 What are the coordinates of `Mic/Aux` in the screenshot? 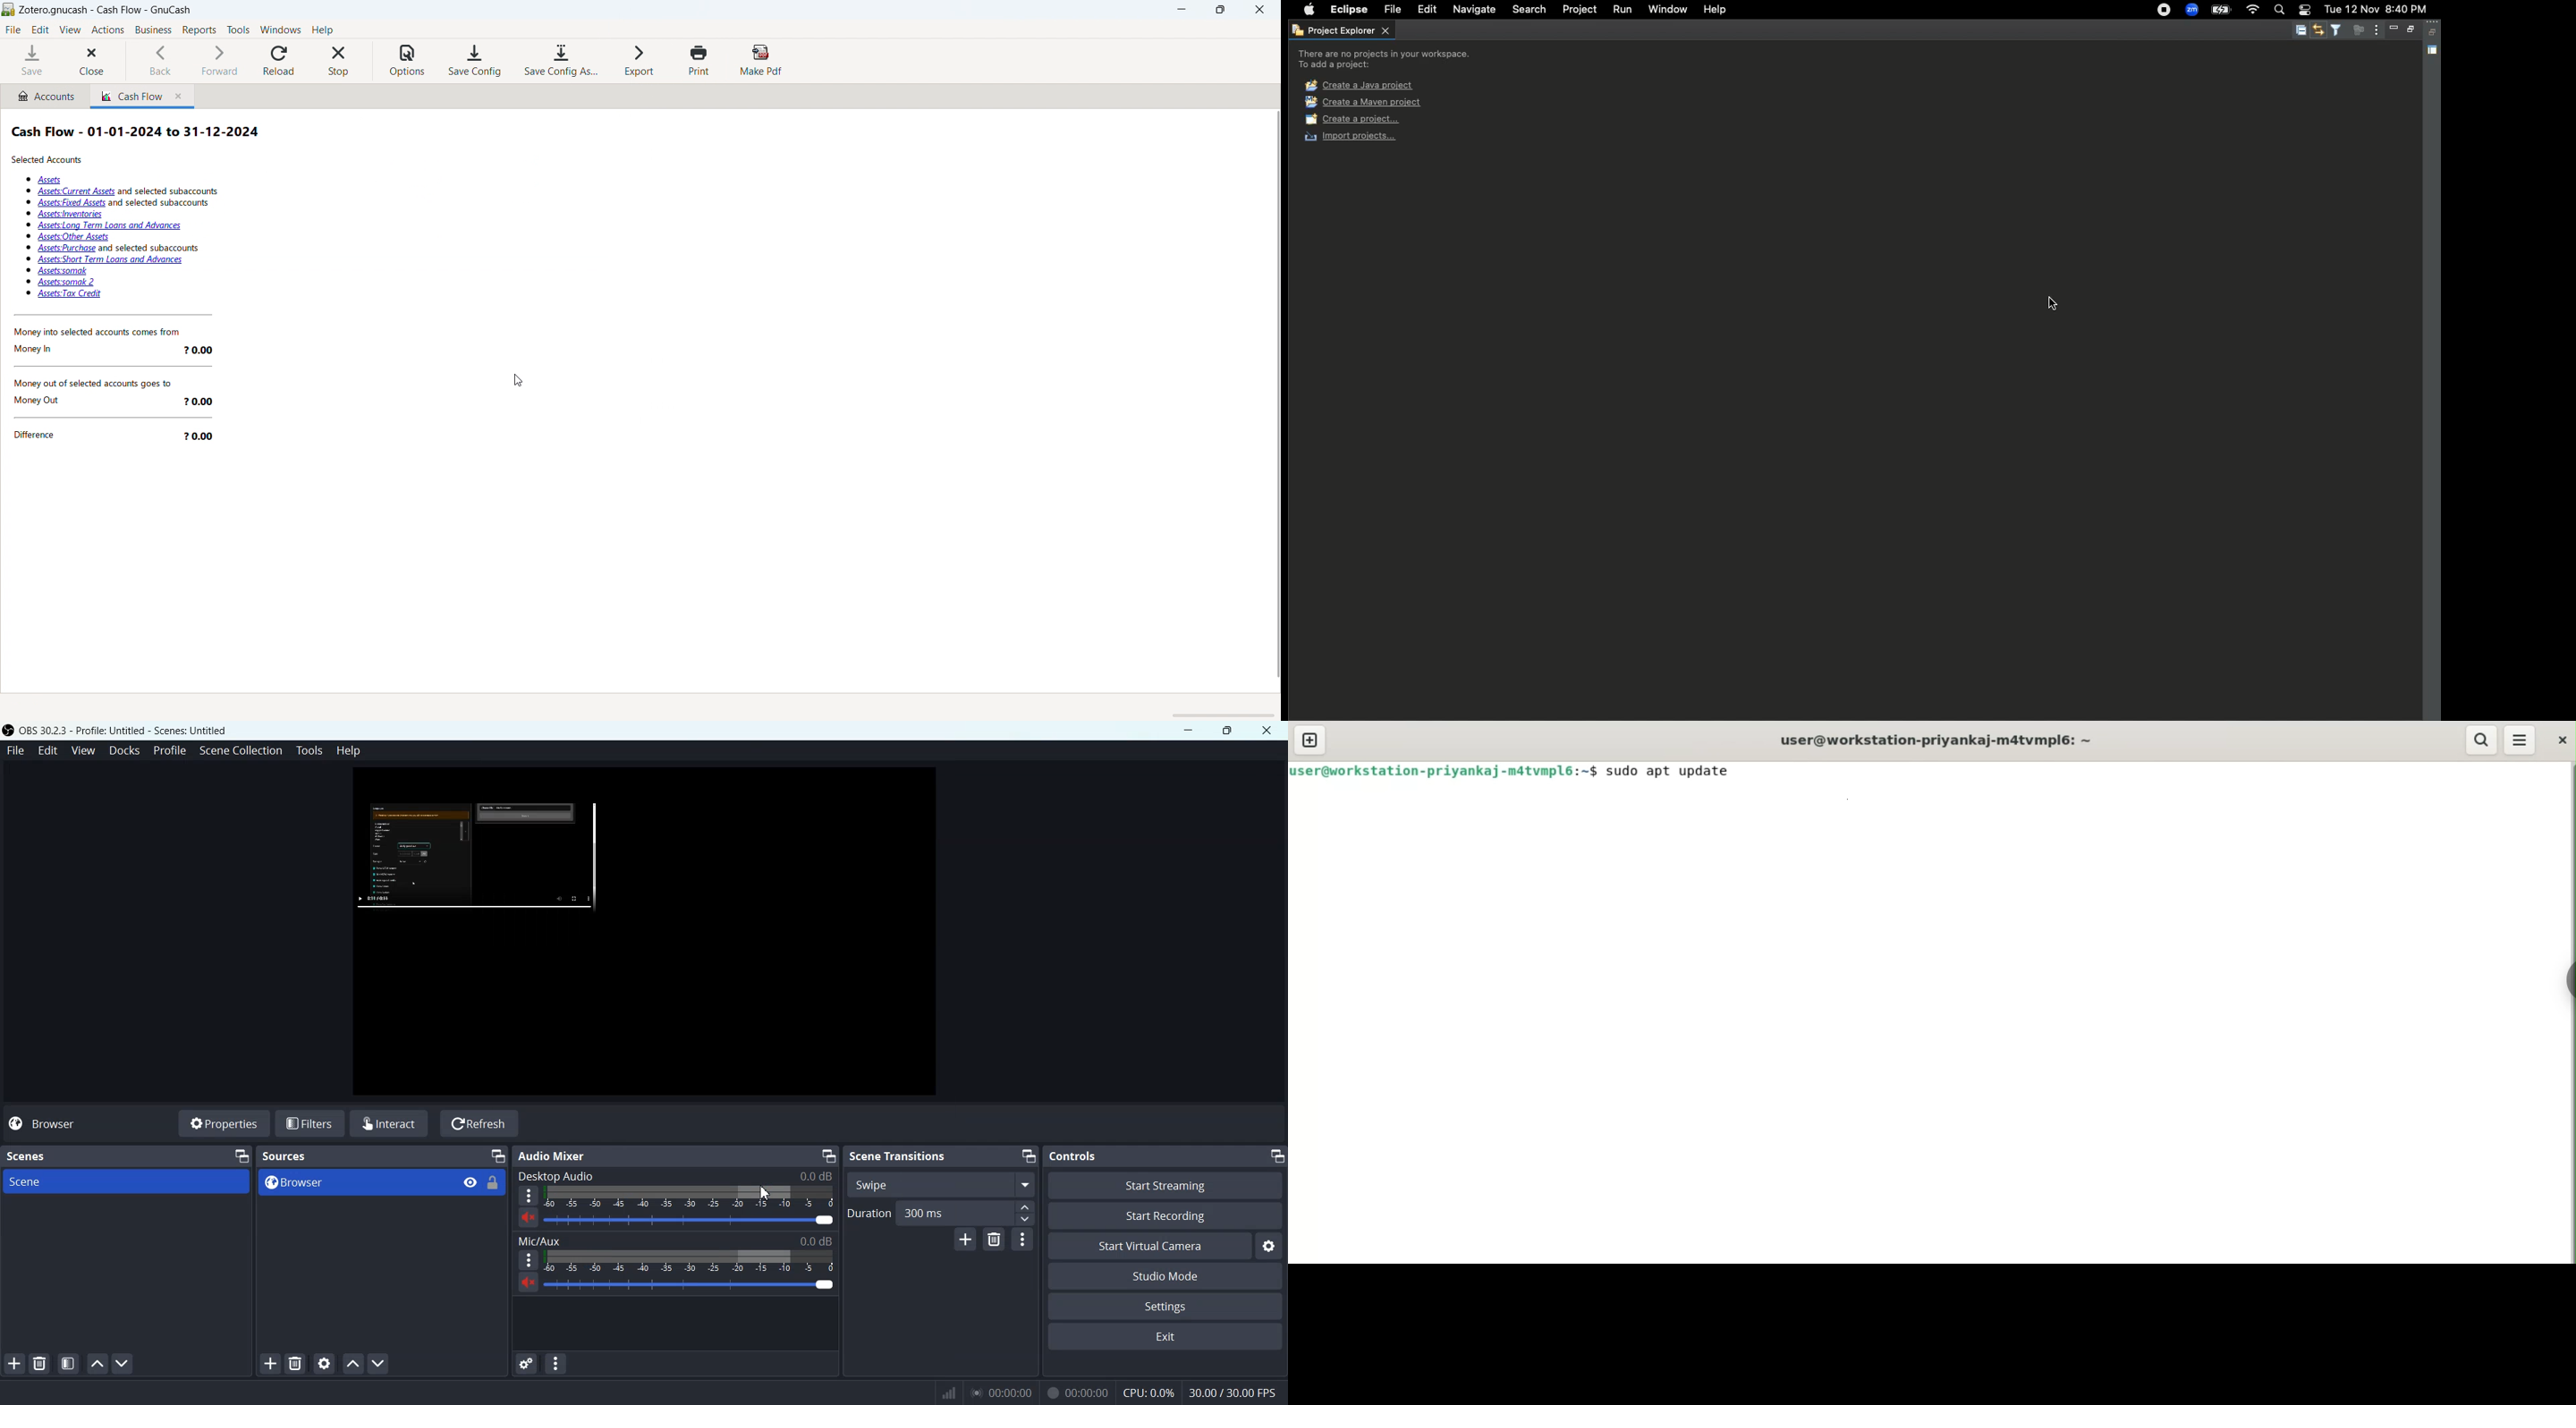 It's located at (676, 1241).